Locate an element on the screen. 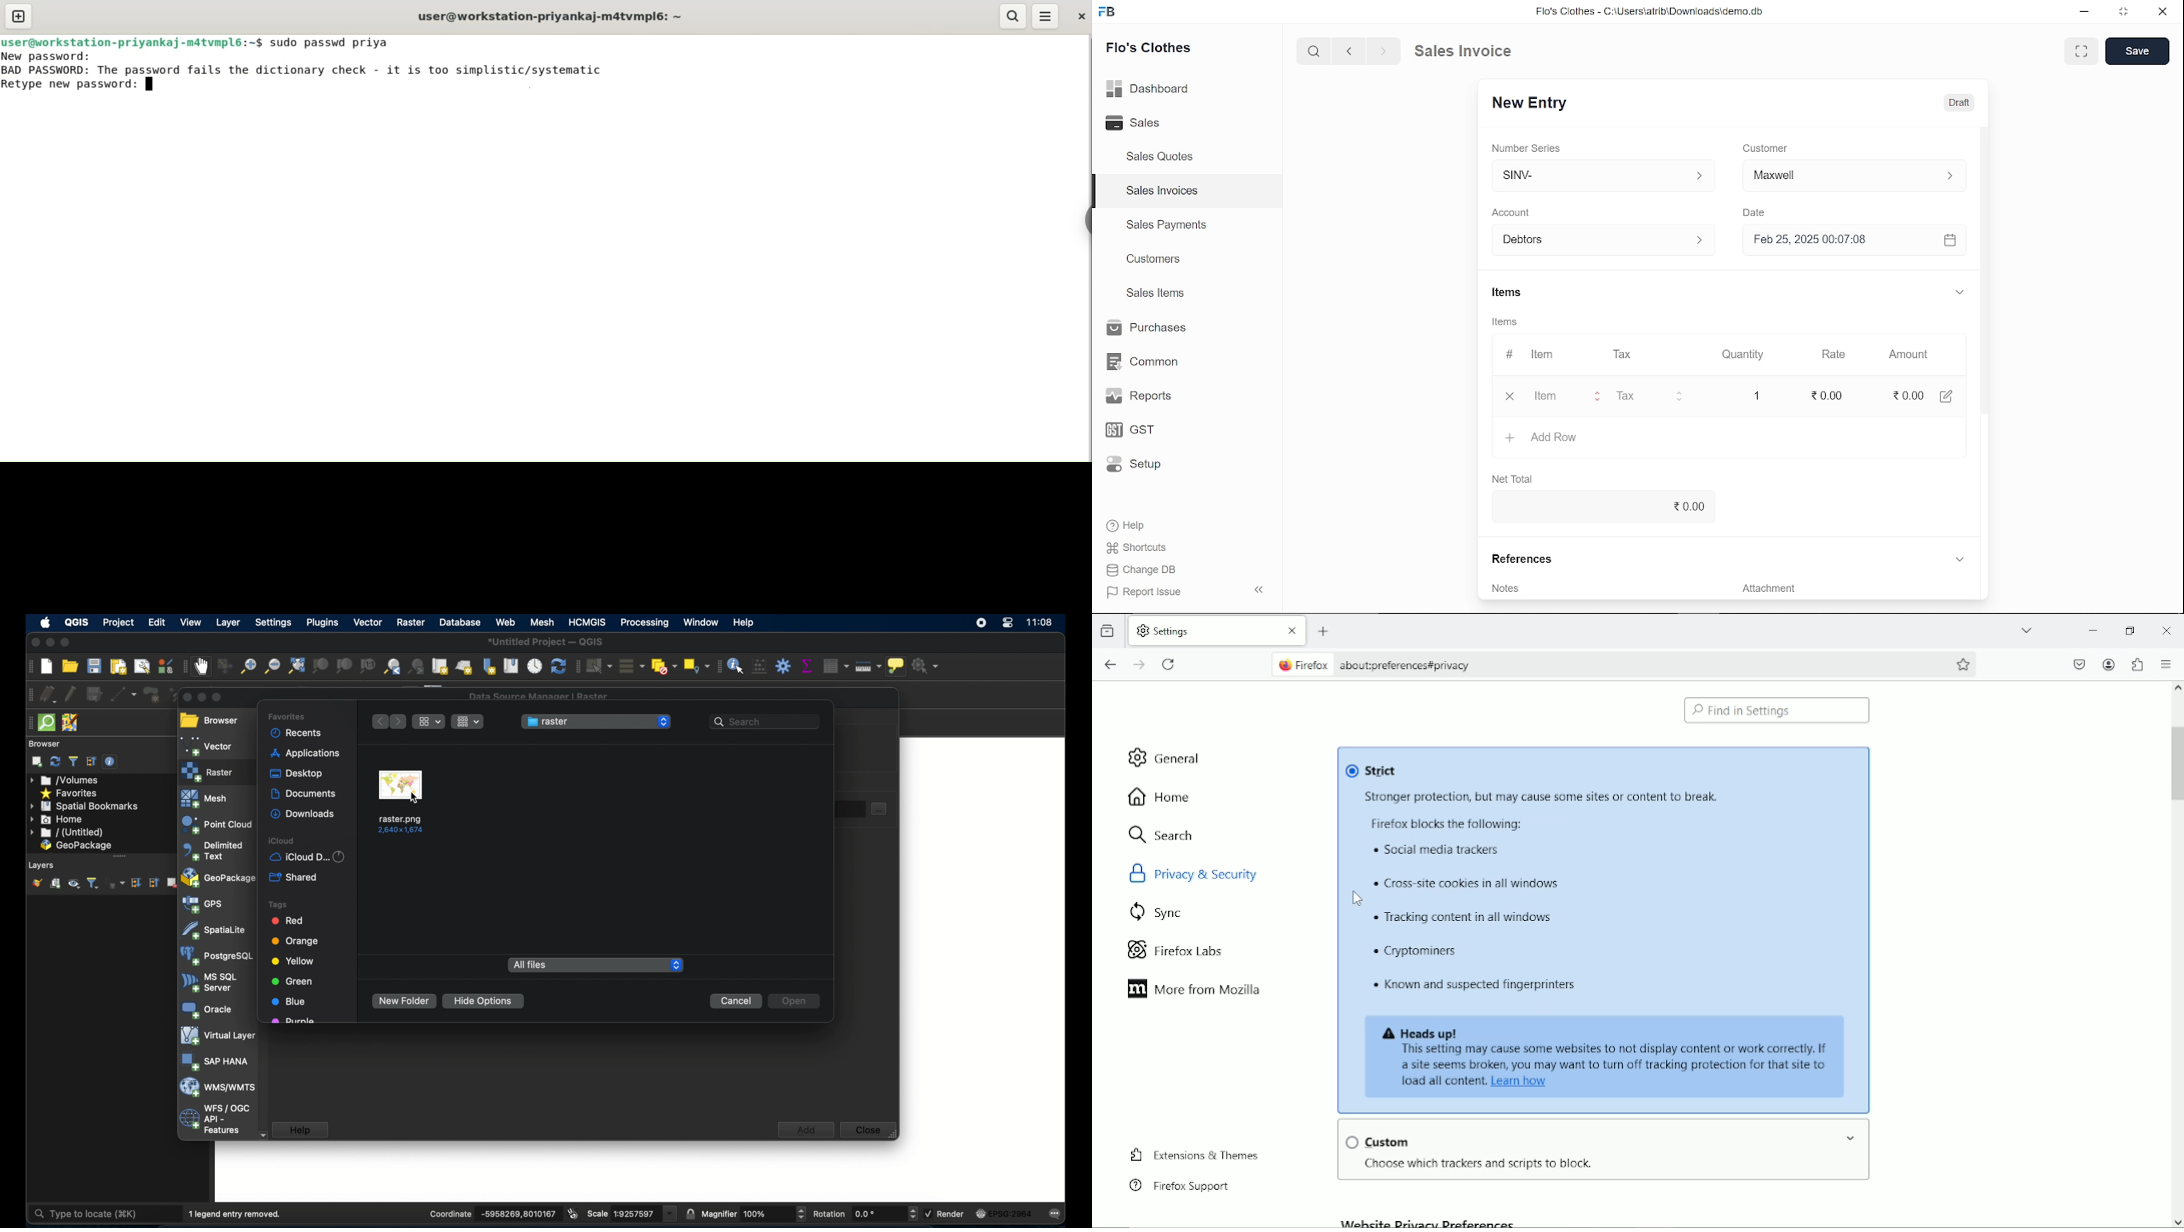 This screenshot has width=2184, height=1232. GST is located at coordinates (1139, 427).